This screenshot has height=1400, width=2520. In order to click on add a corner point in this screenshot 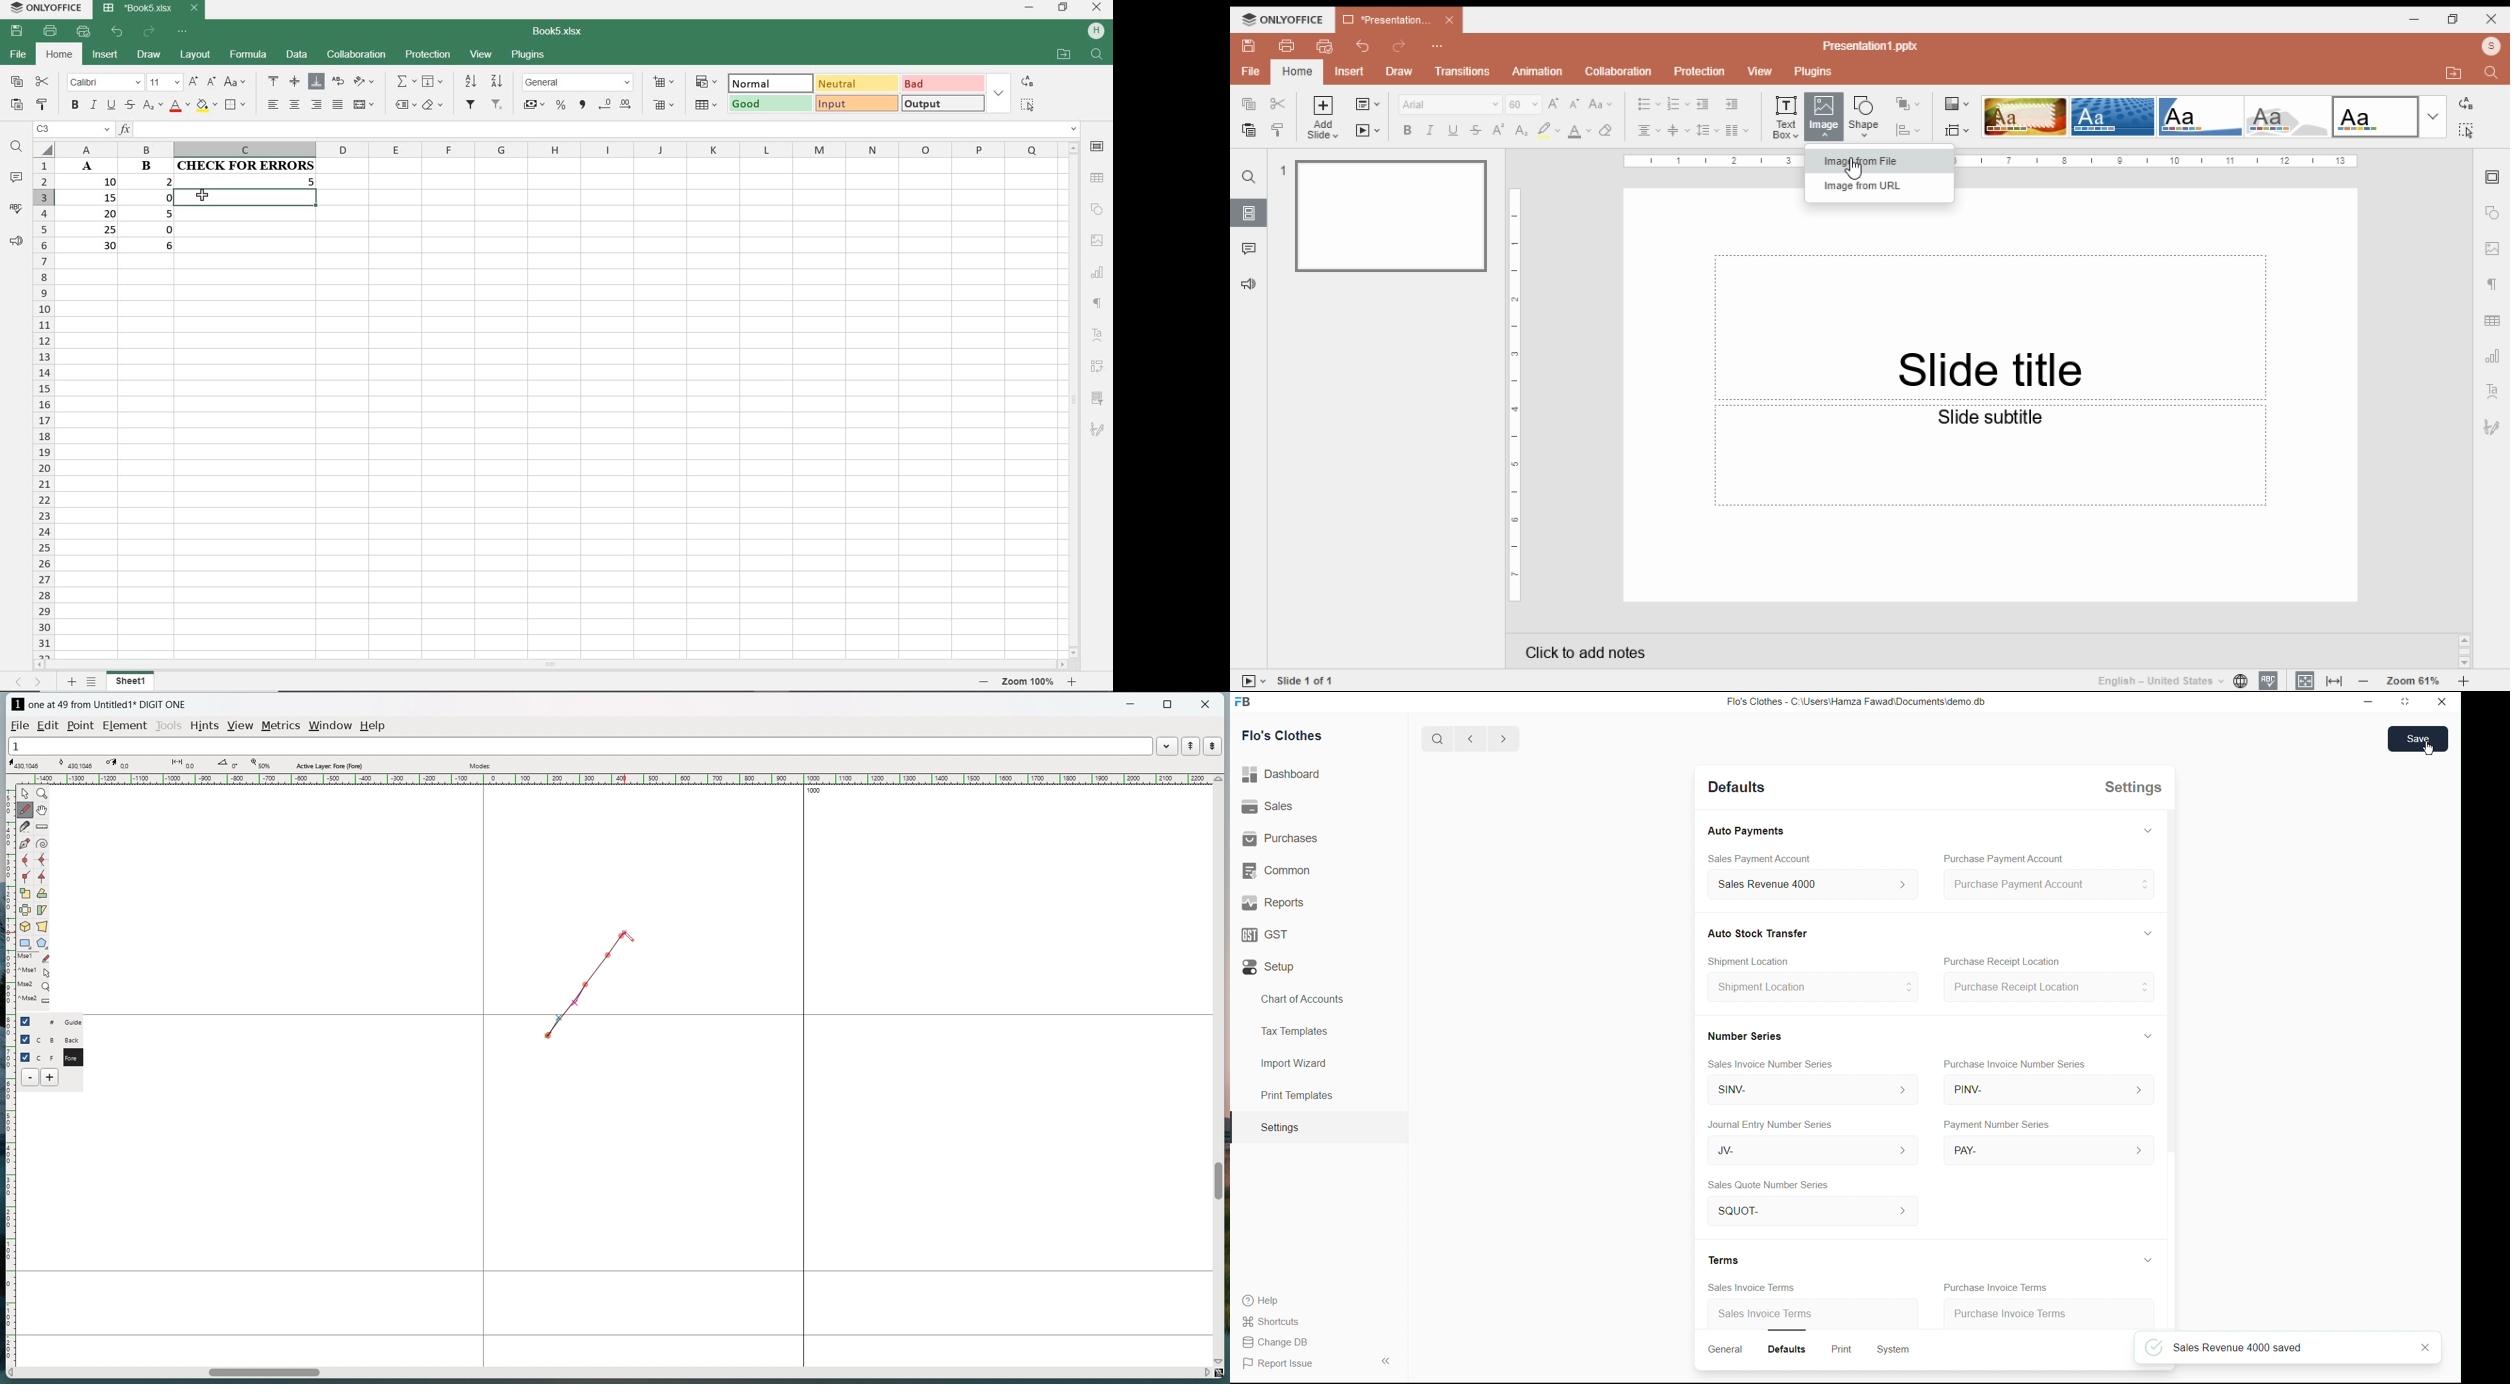, I will do `click(26, 877)`.